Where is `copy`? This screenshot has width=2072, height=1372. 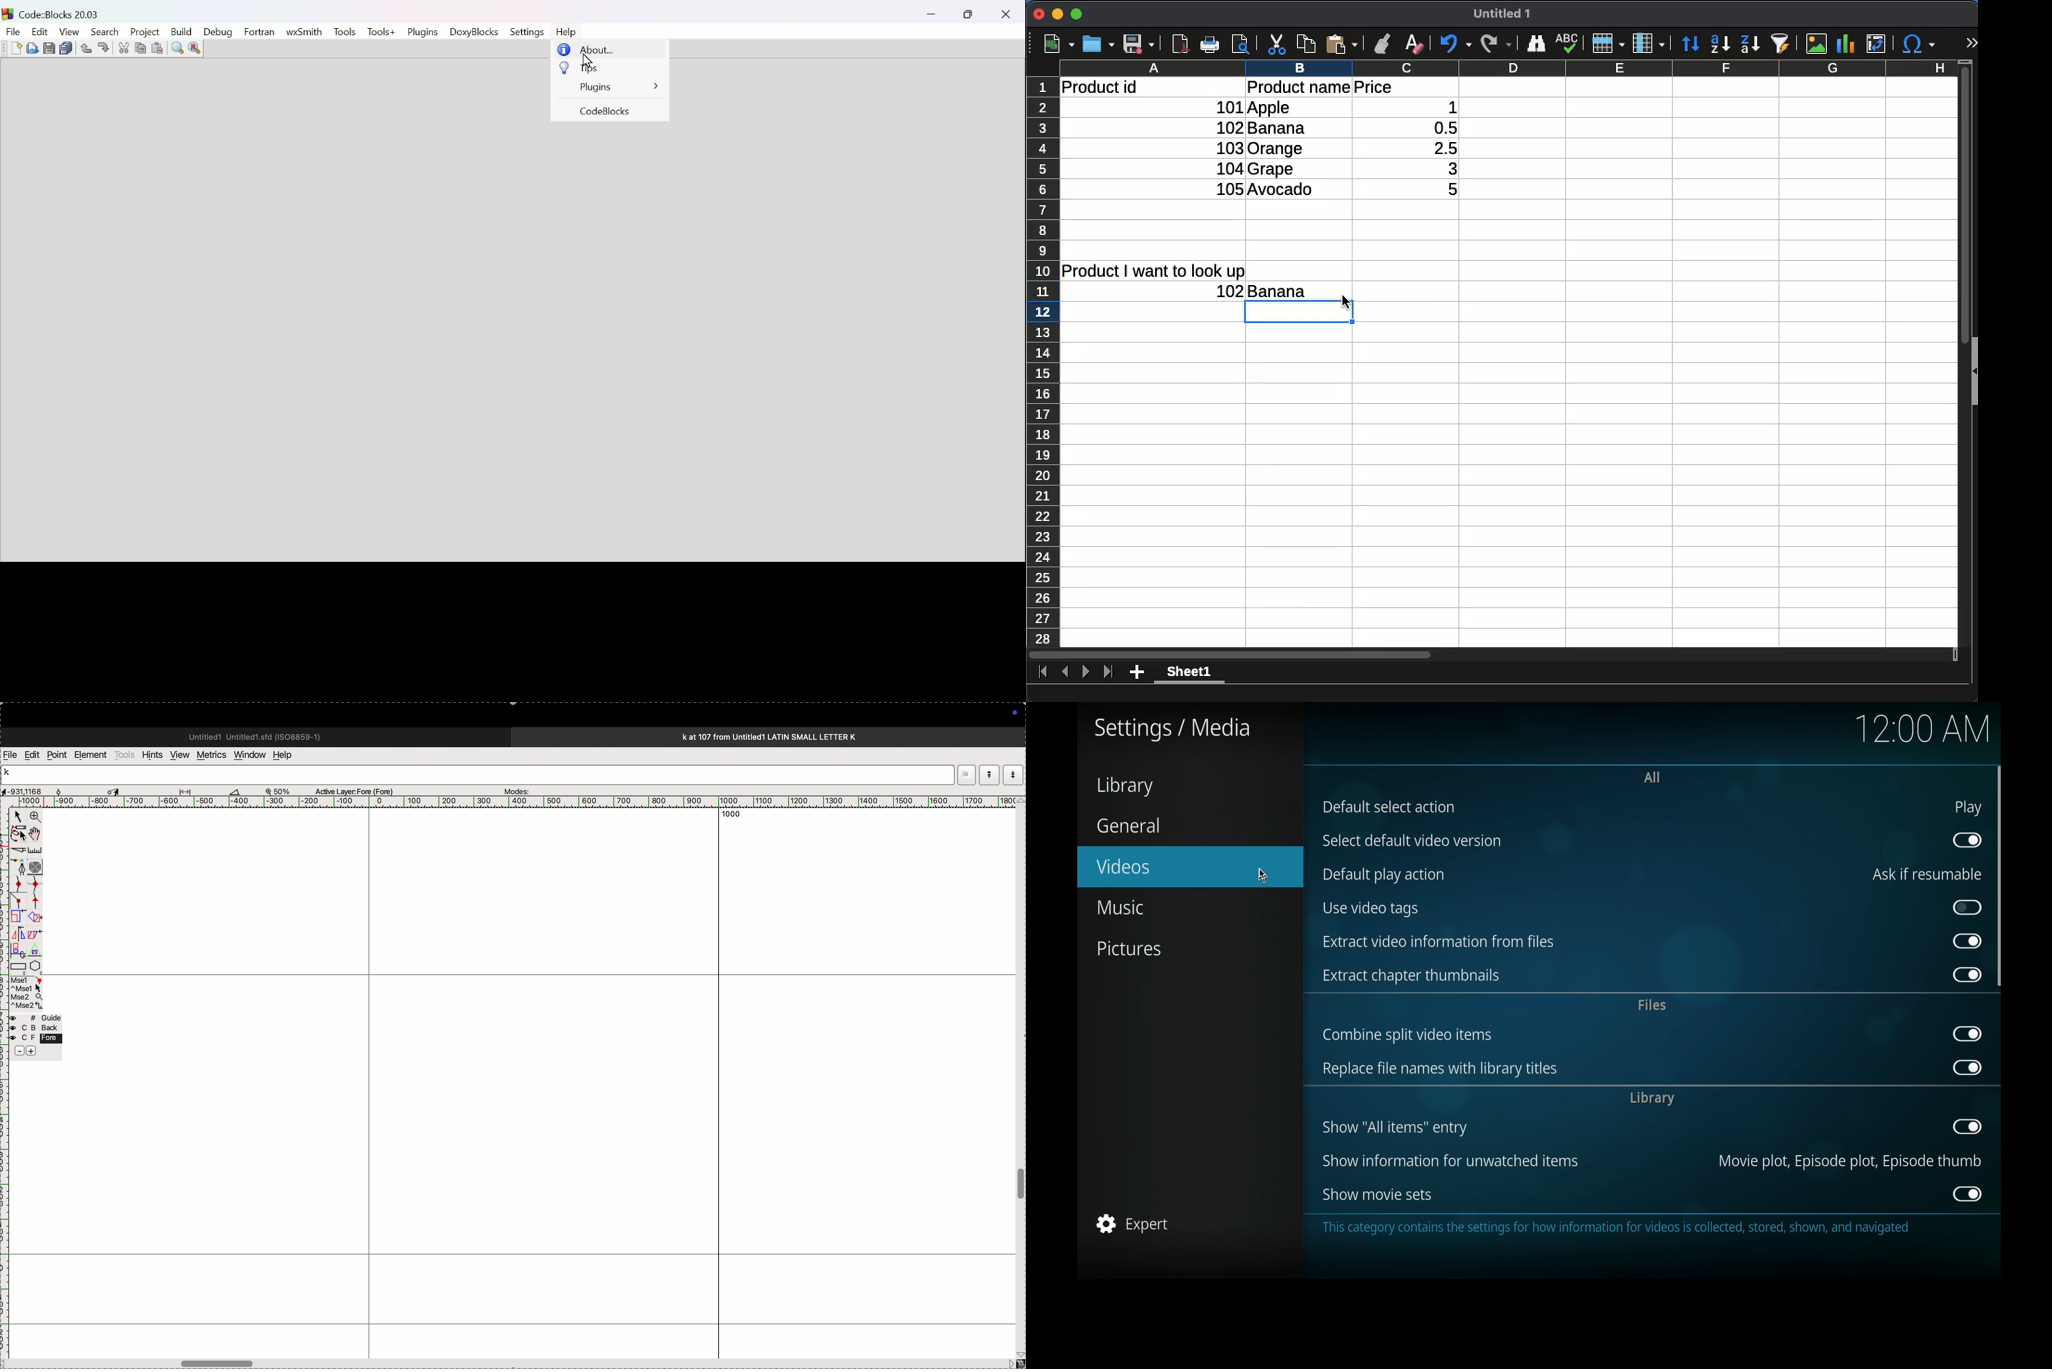 copy is located at coordinates (139, 47).